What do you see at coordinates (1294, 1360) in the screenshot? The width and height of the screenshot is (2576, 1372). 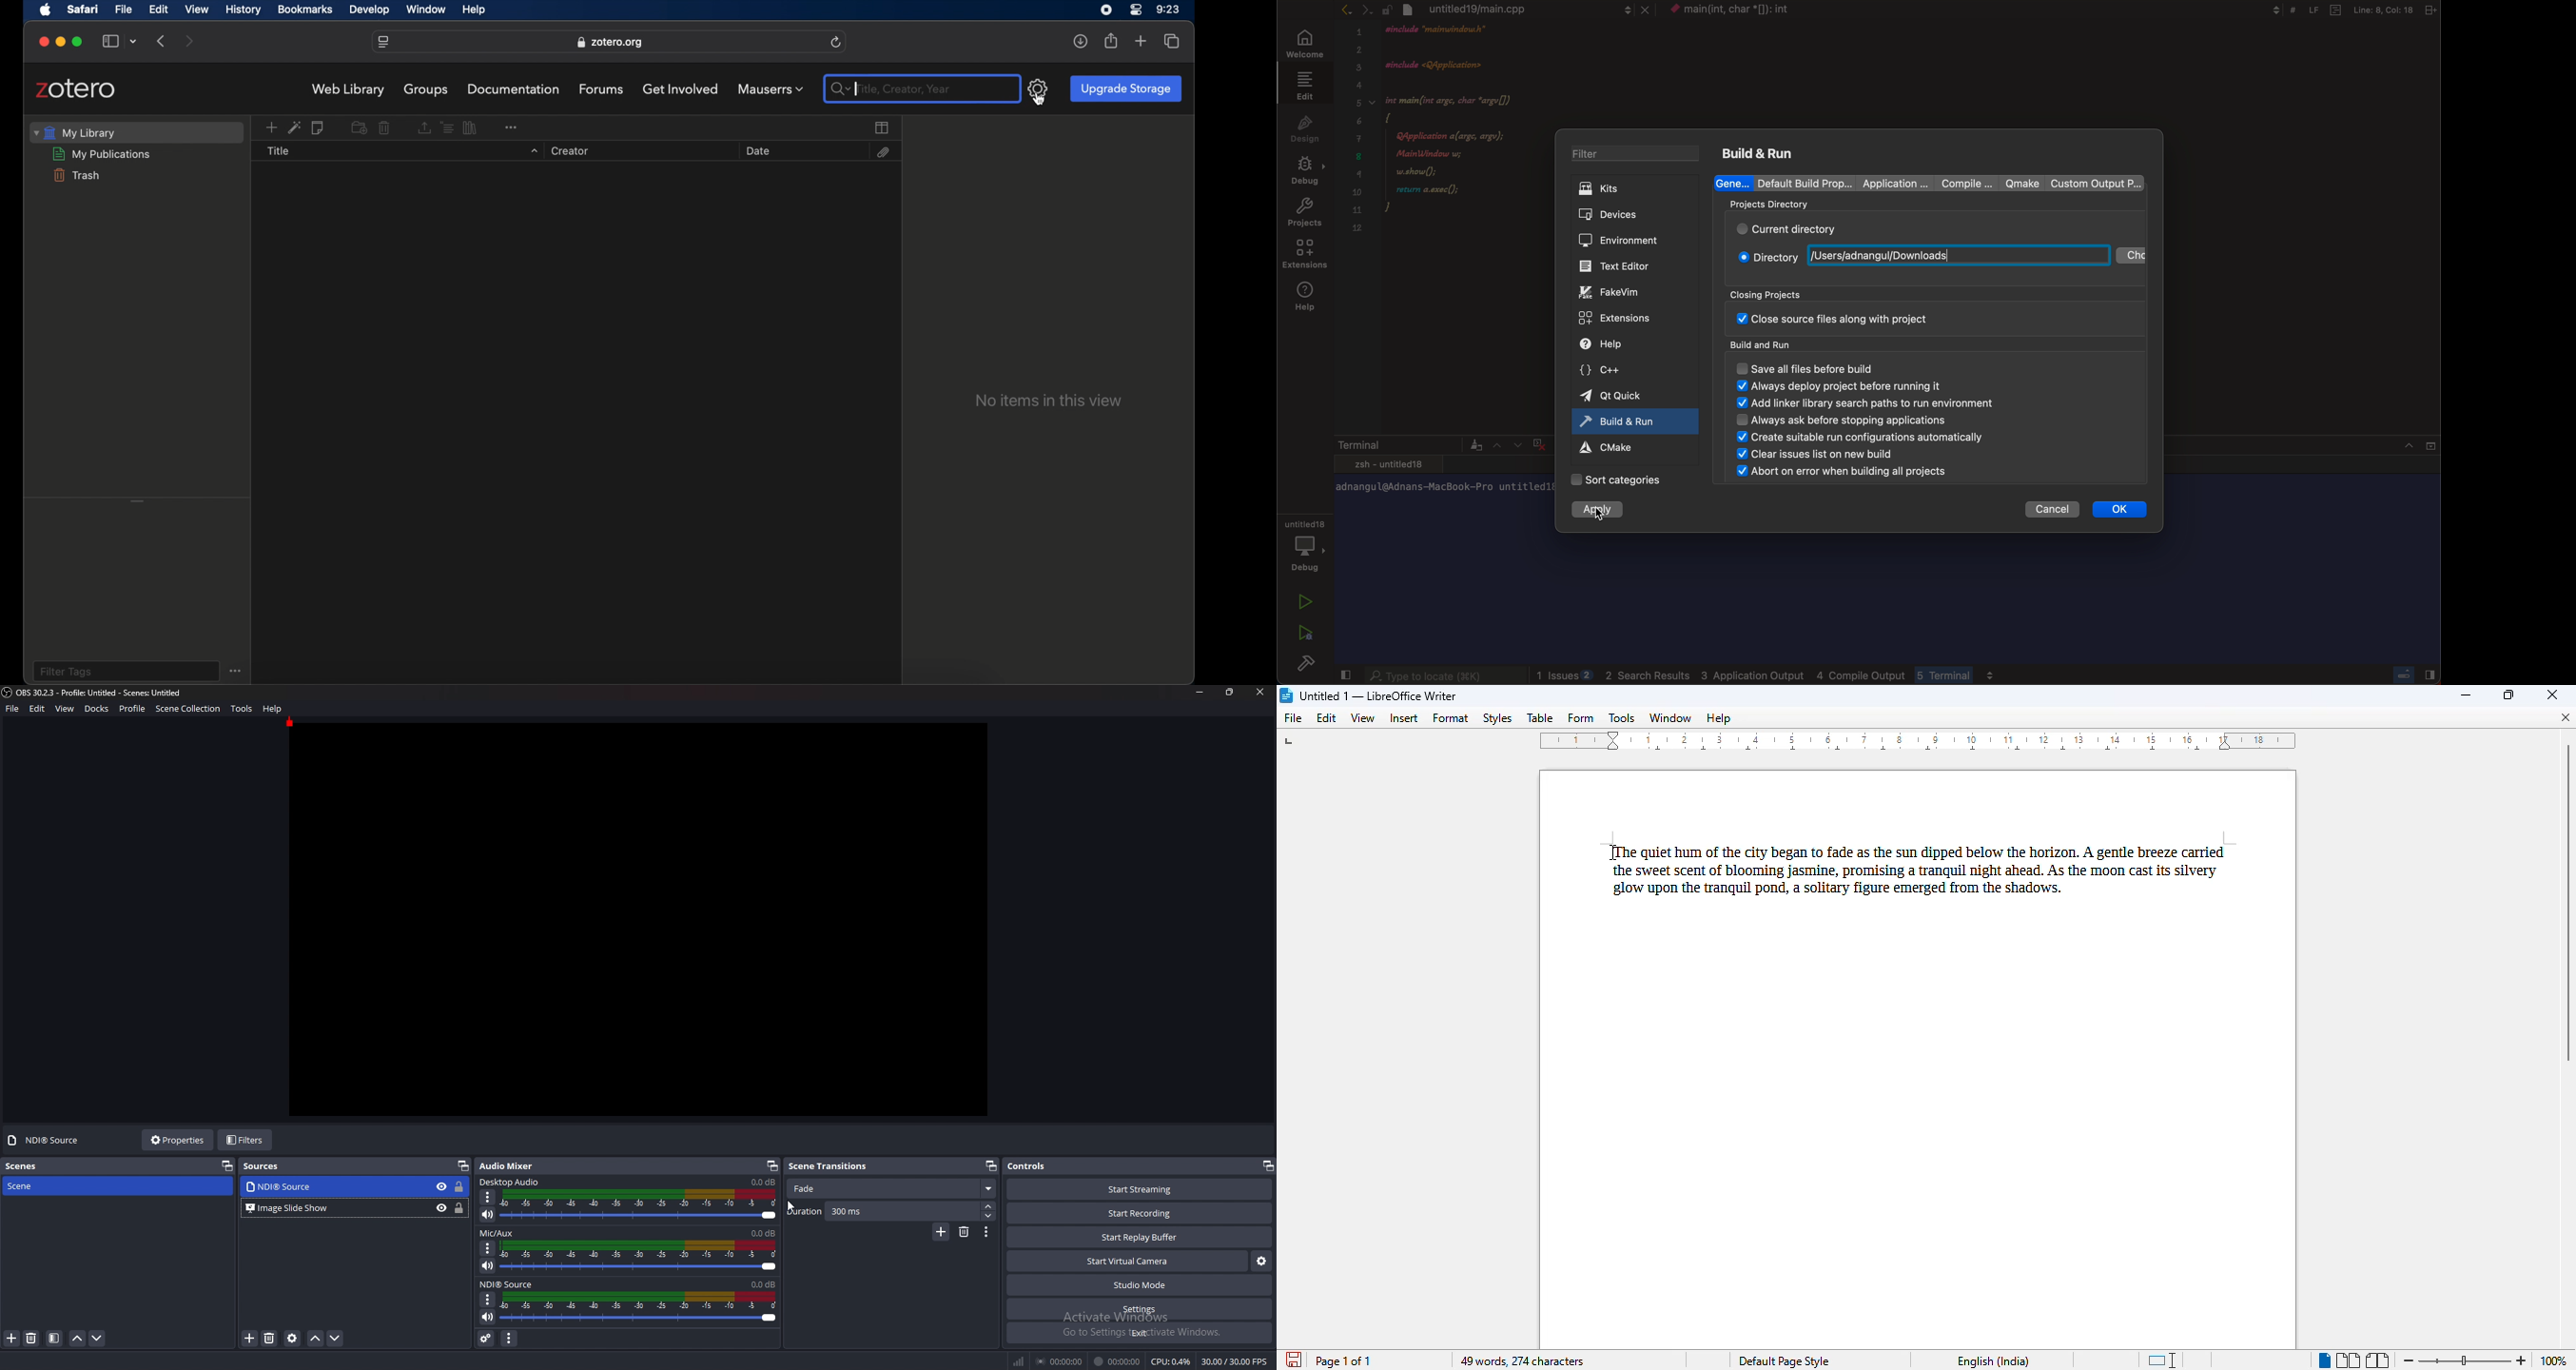 I see `click to save document` at bounding box center [1294, 1360].